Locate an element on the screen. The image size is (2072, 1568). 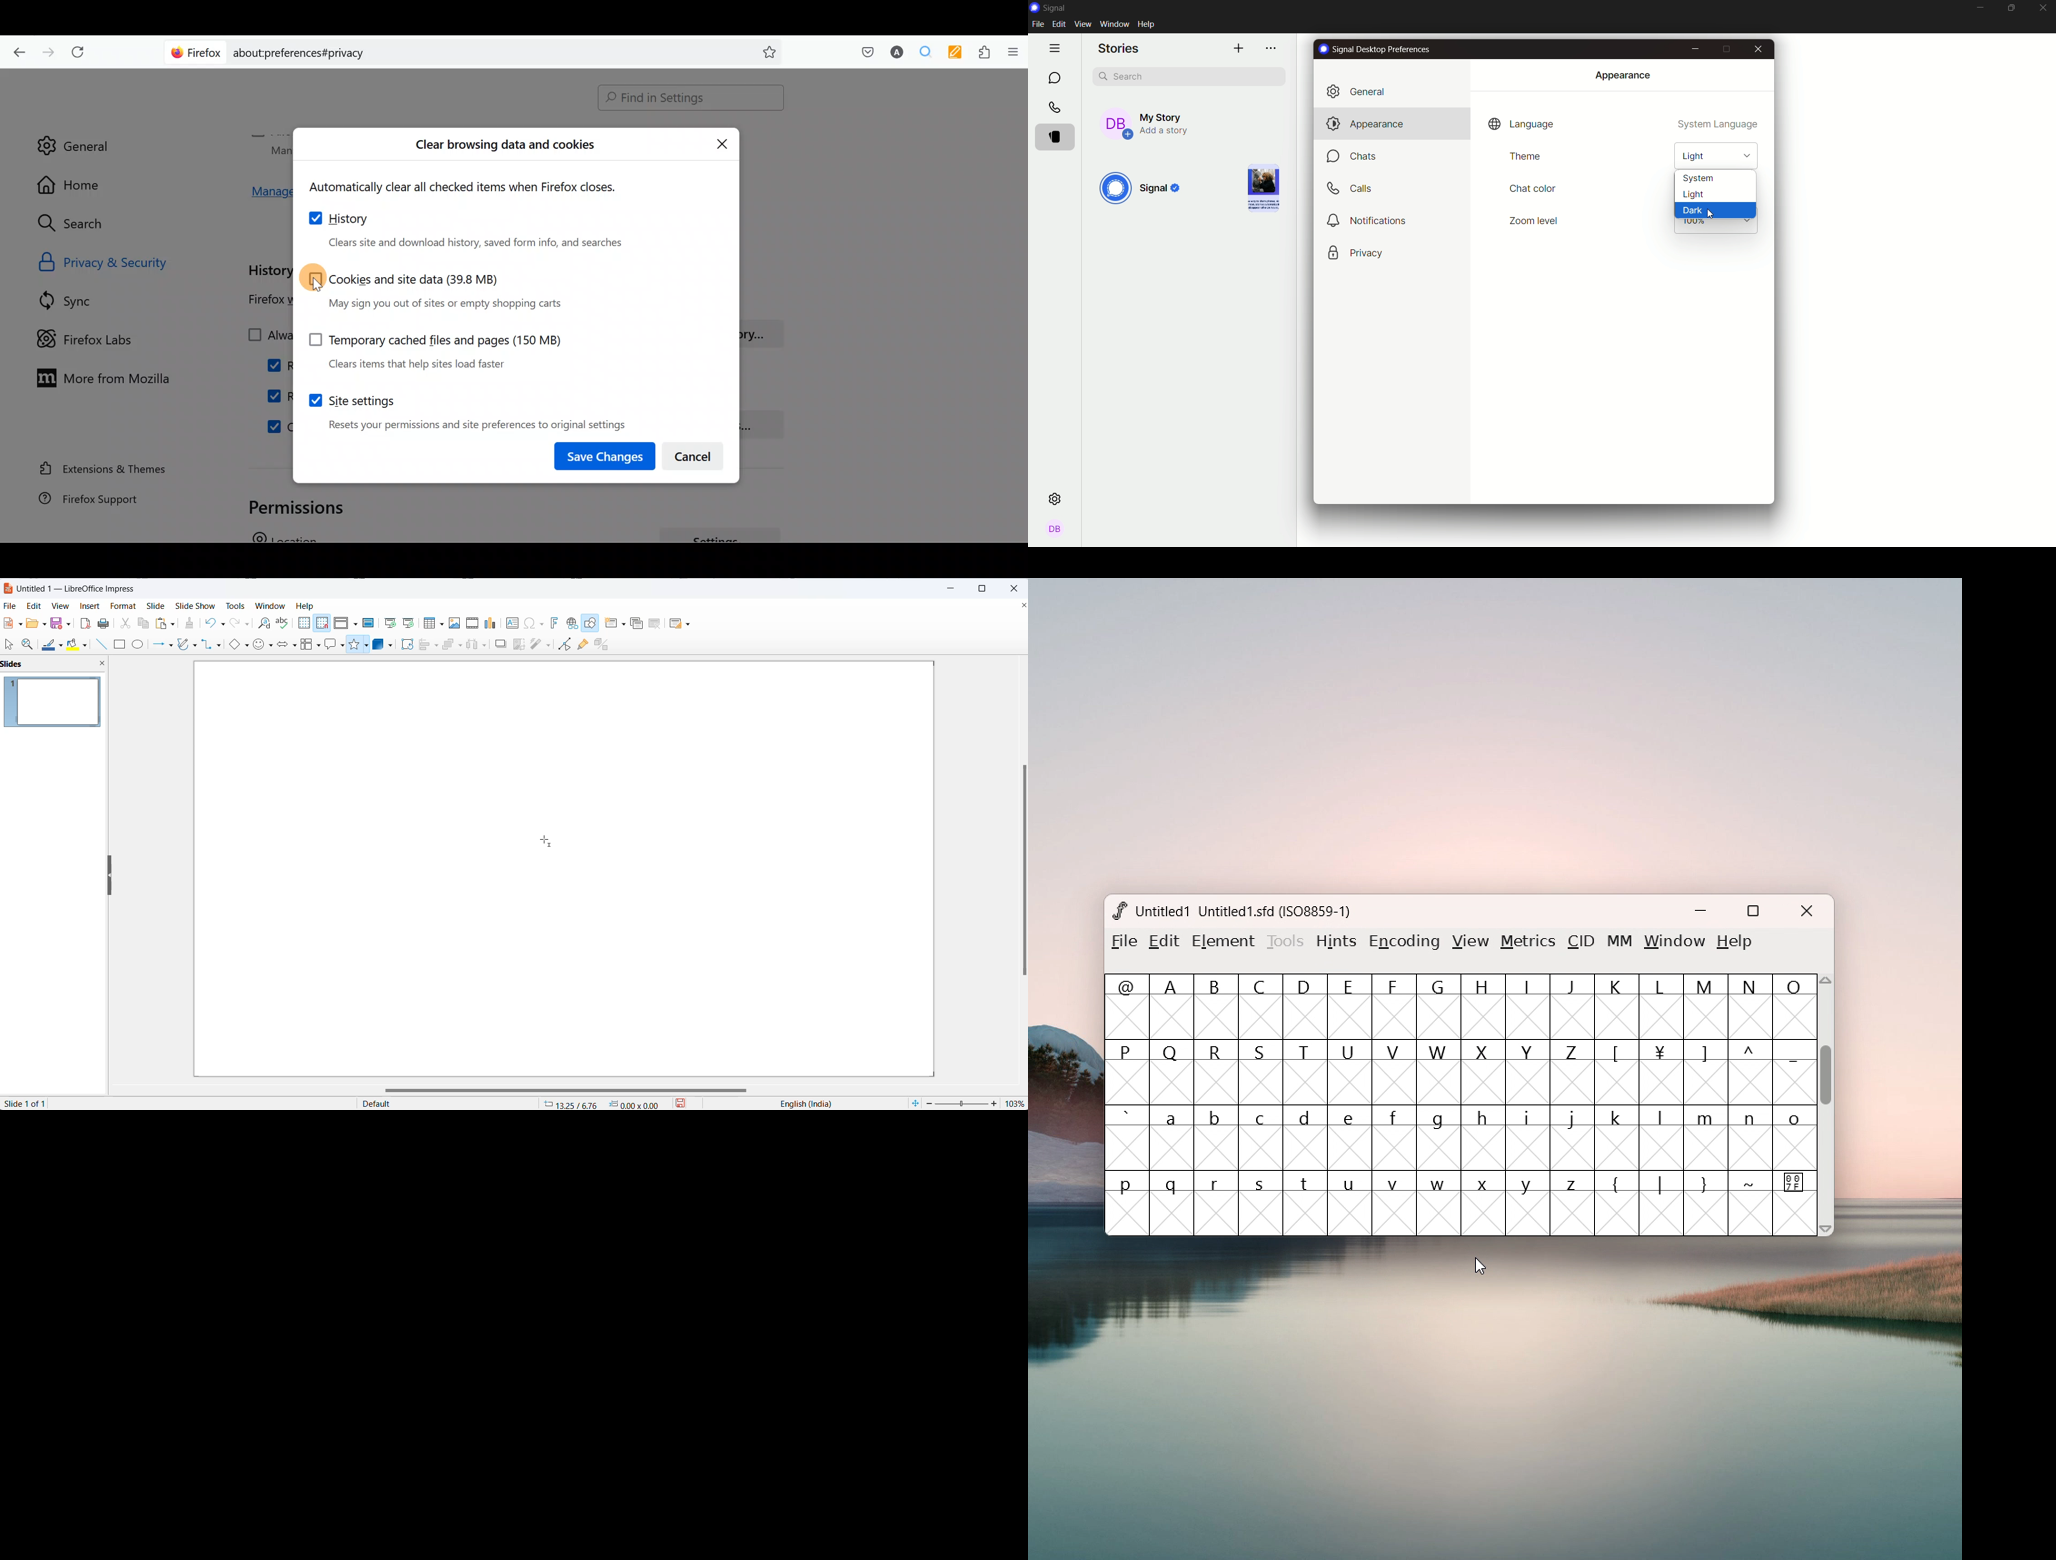
close is located at coordinates (2043, 9).